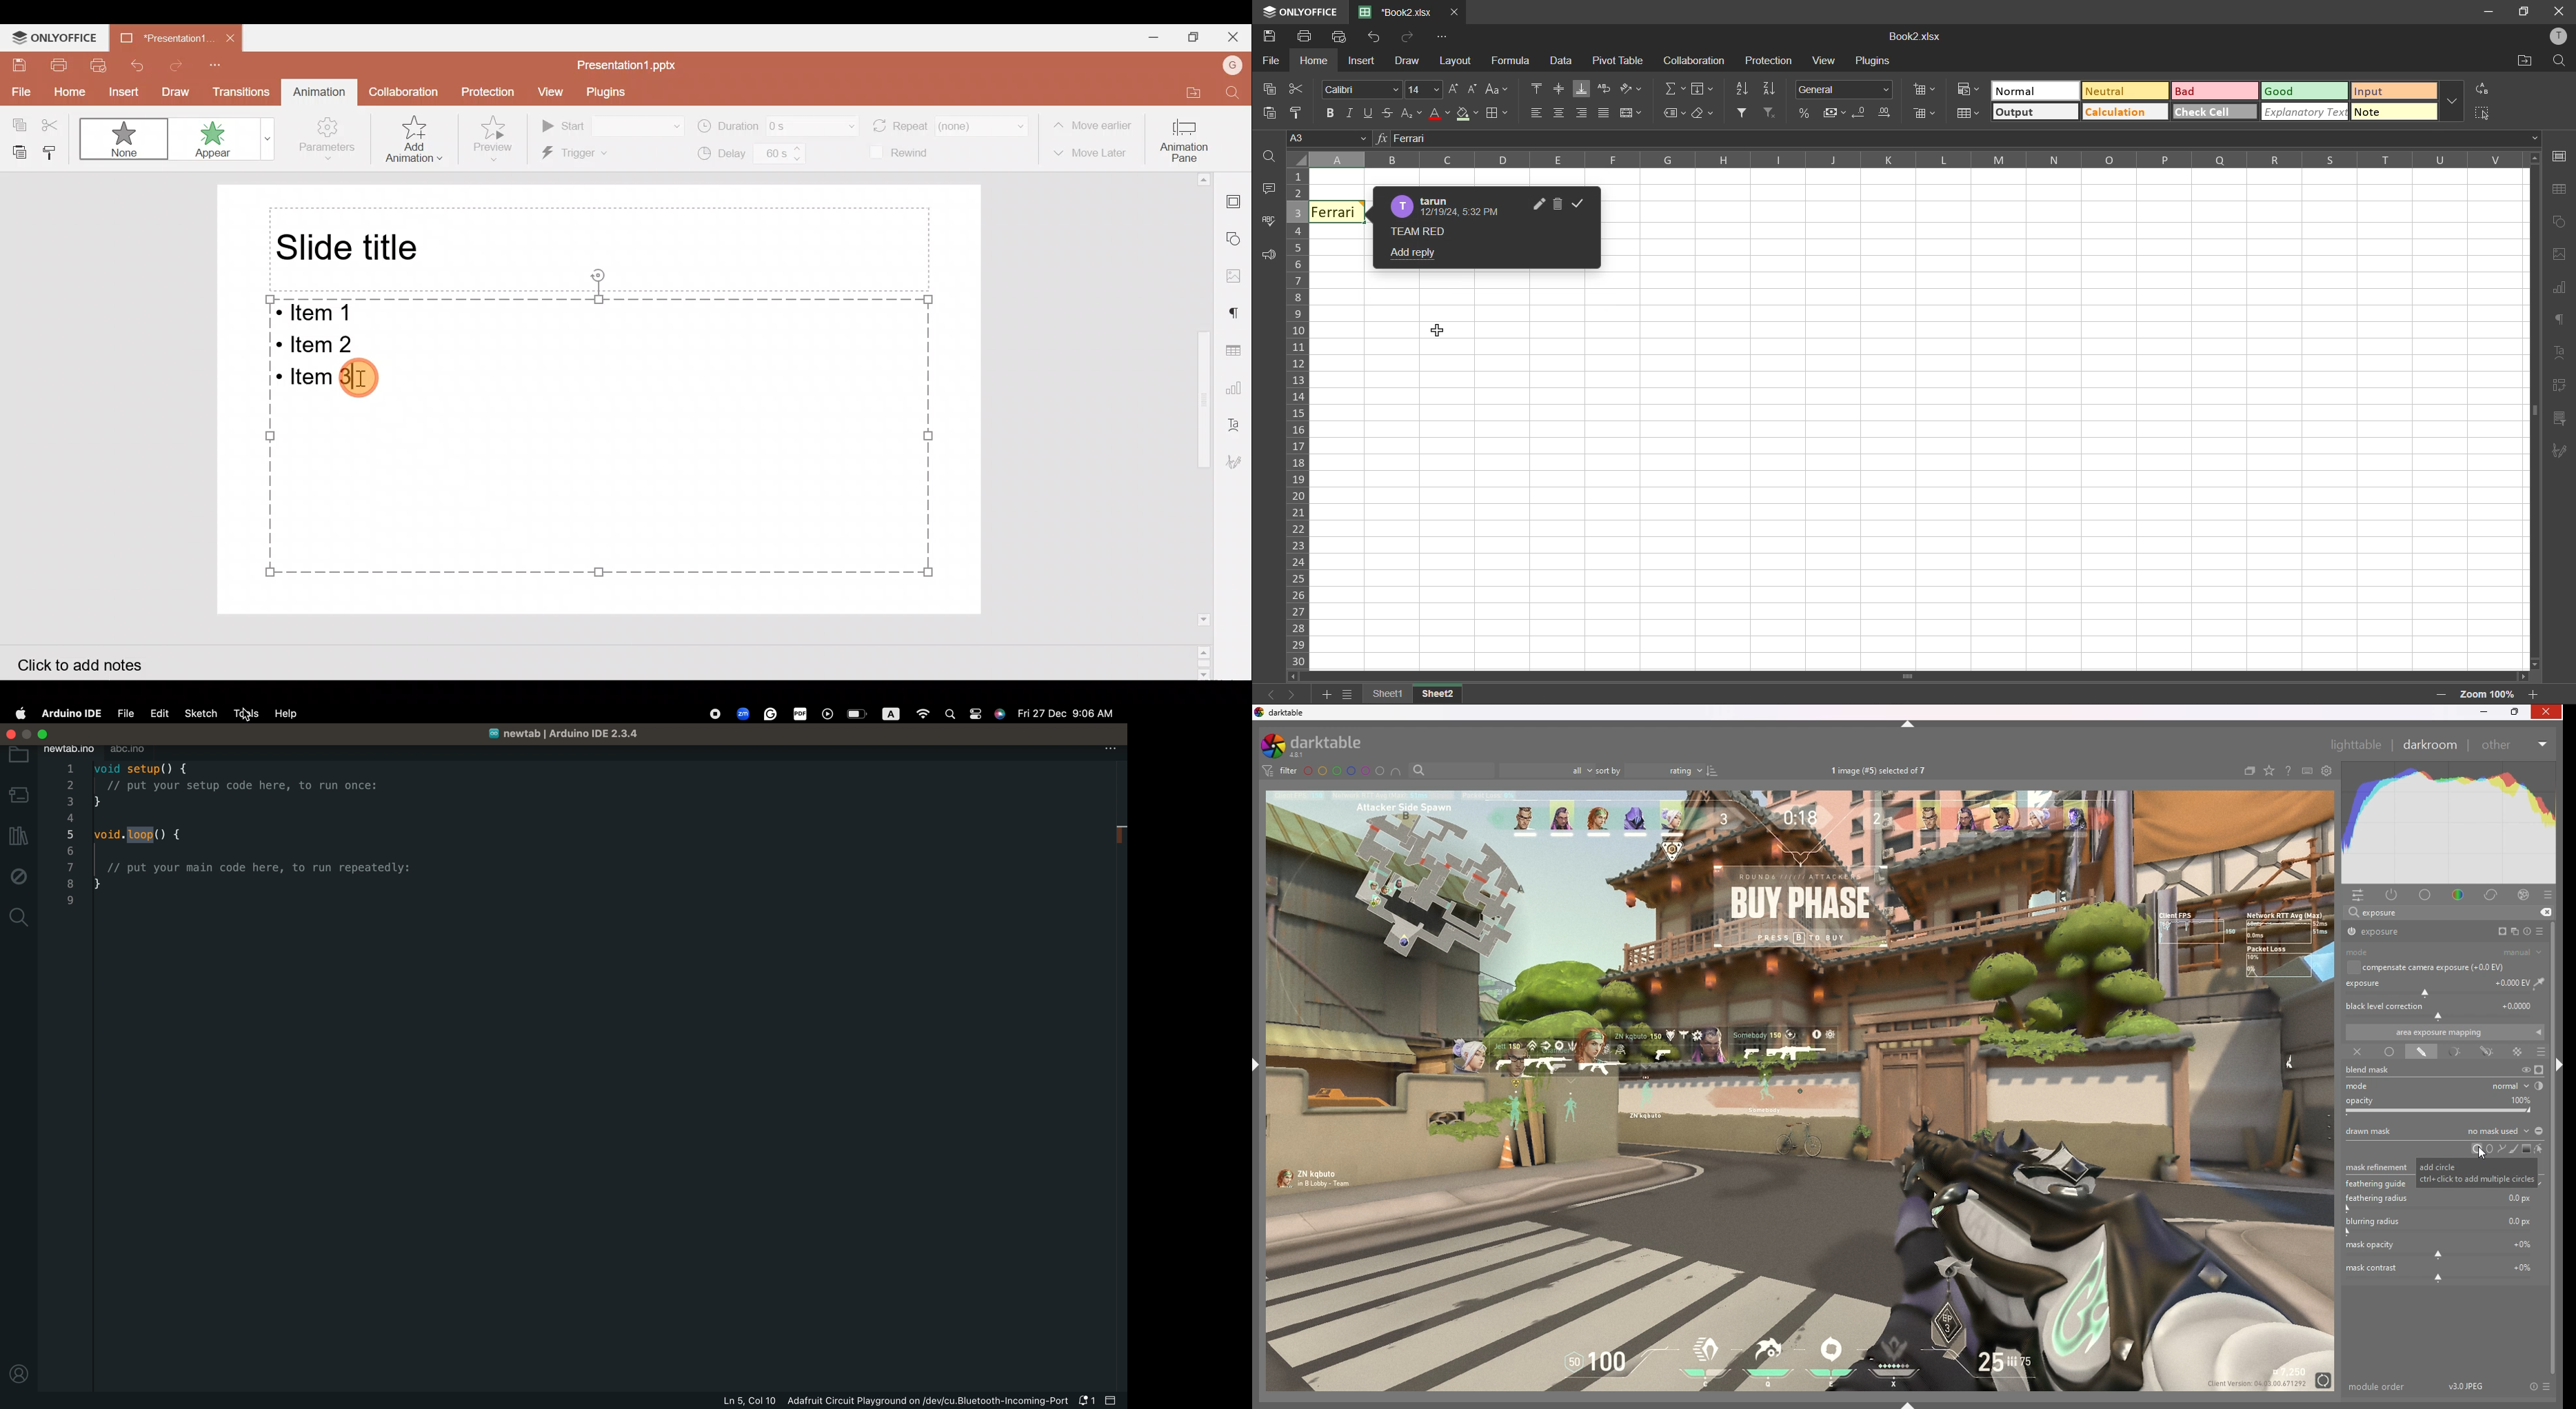  What do you see at coordinates (1329, 114) in the screenshot?
I see `bold` at bounding box center [1329, 114].